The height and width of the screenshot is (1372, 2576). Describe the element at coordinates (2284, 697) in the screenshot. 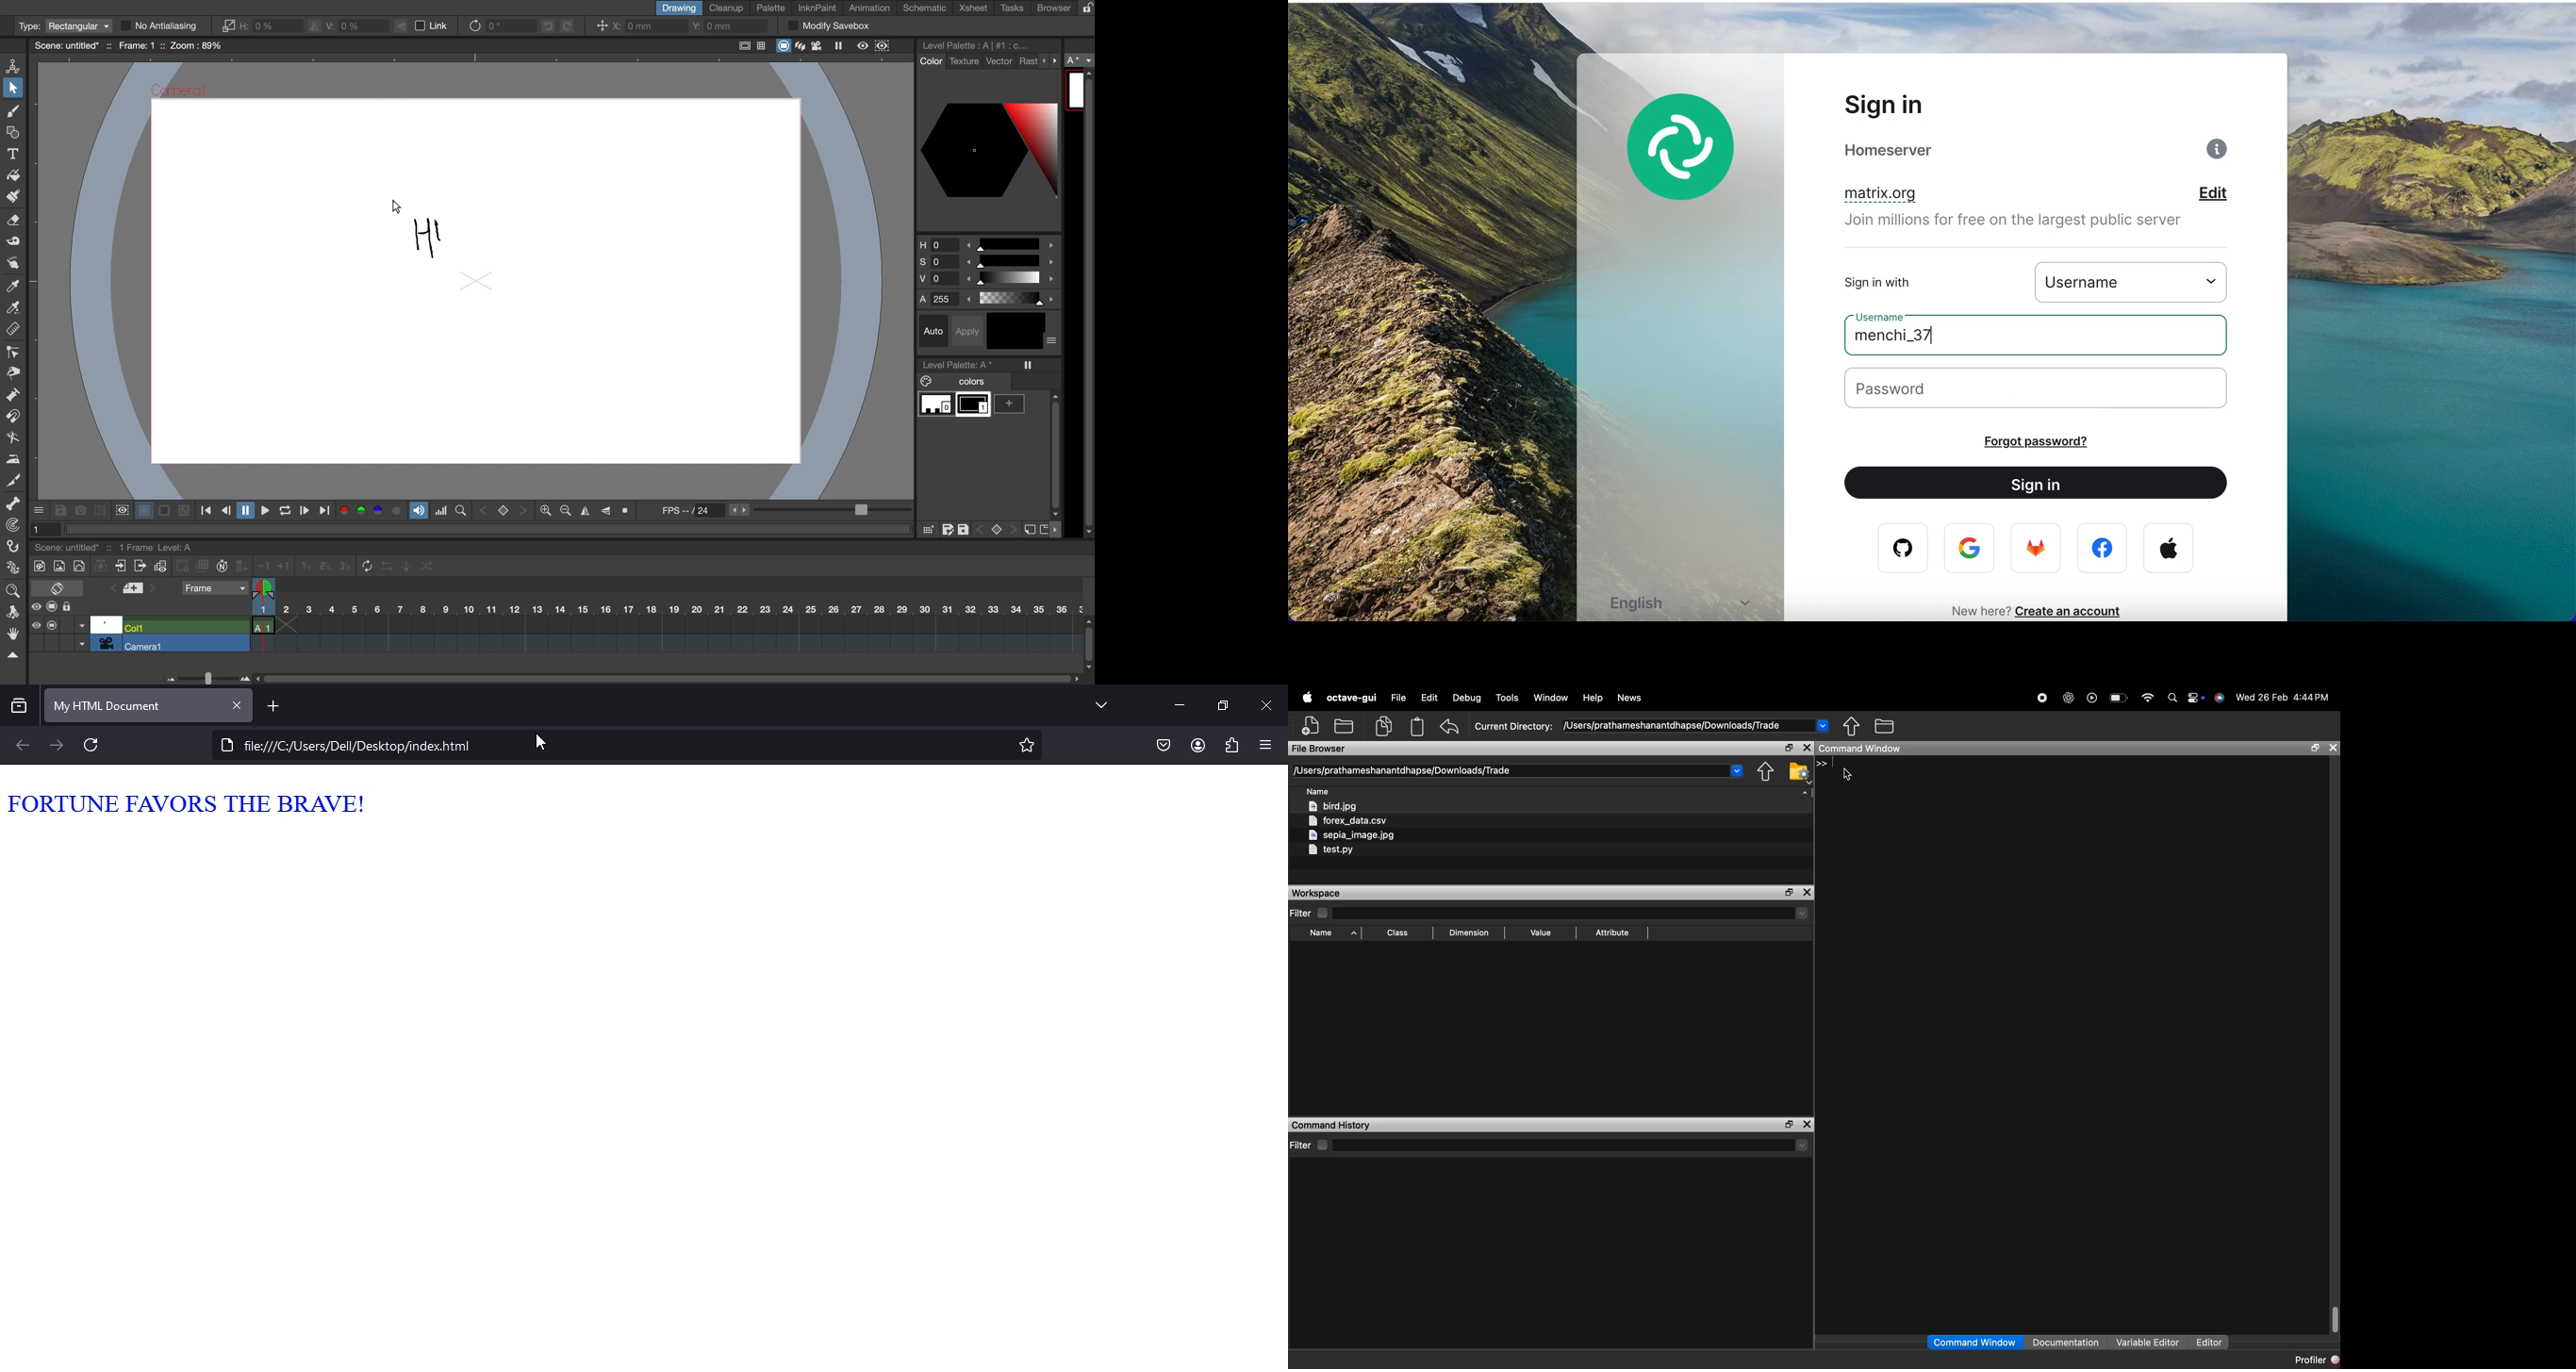

I see `Wed 26 Feb 4:44PM` at that location.